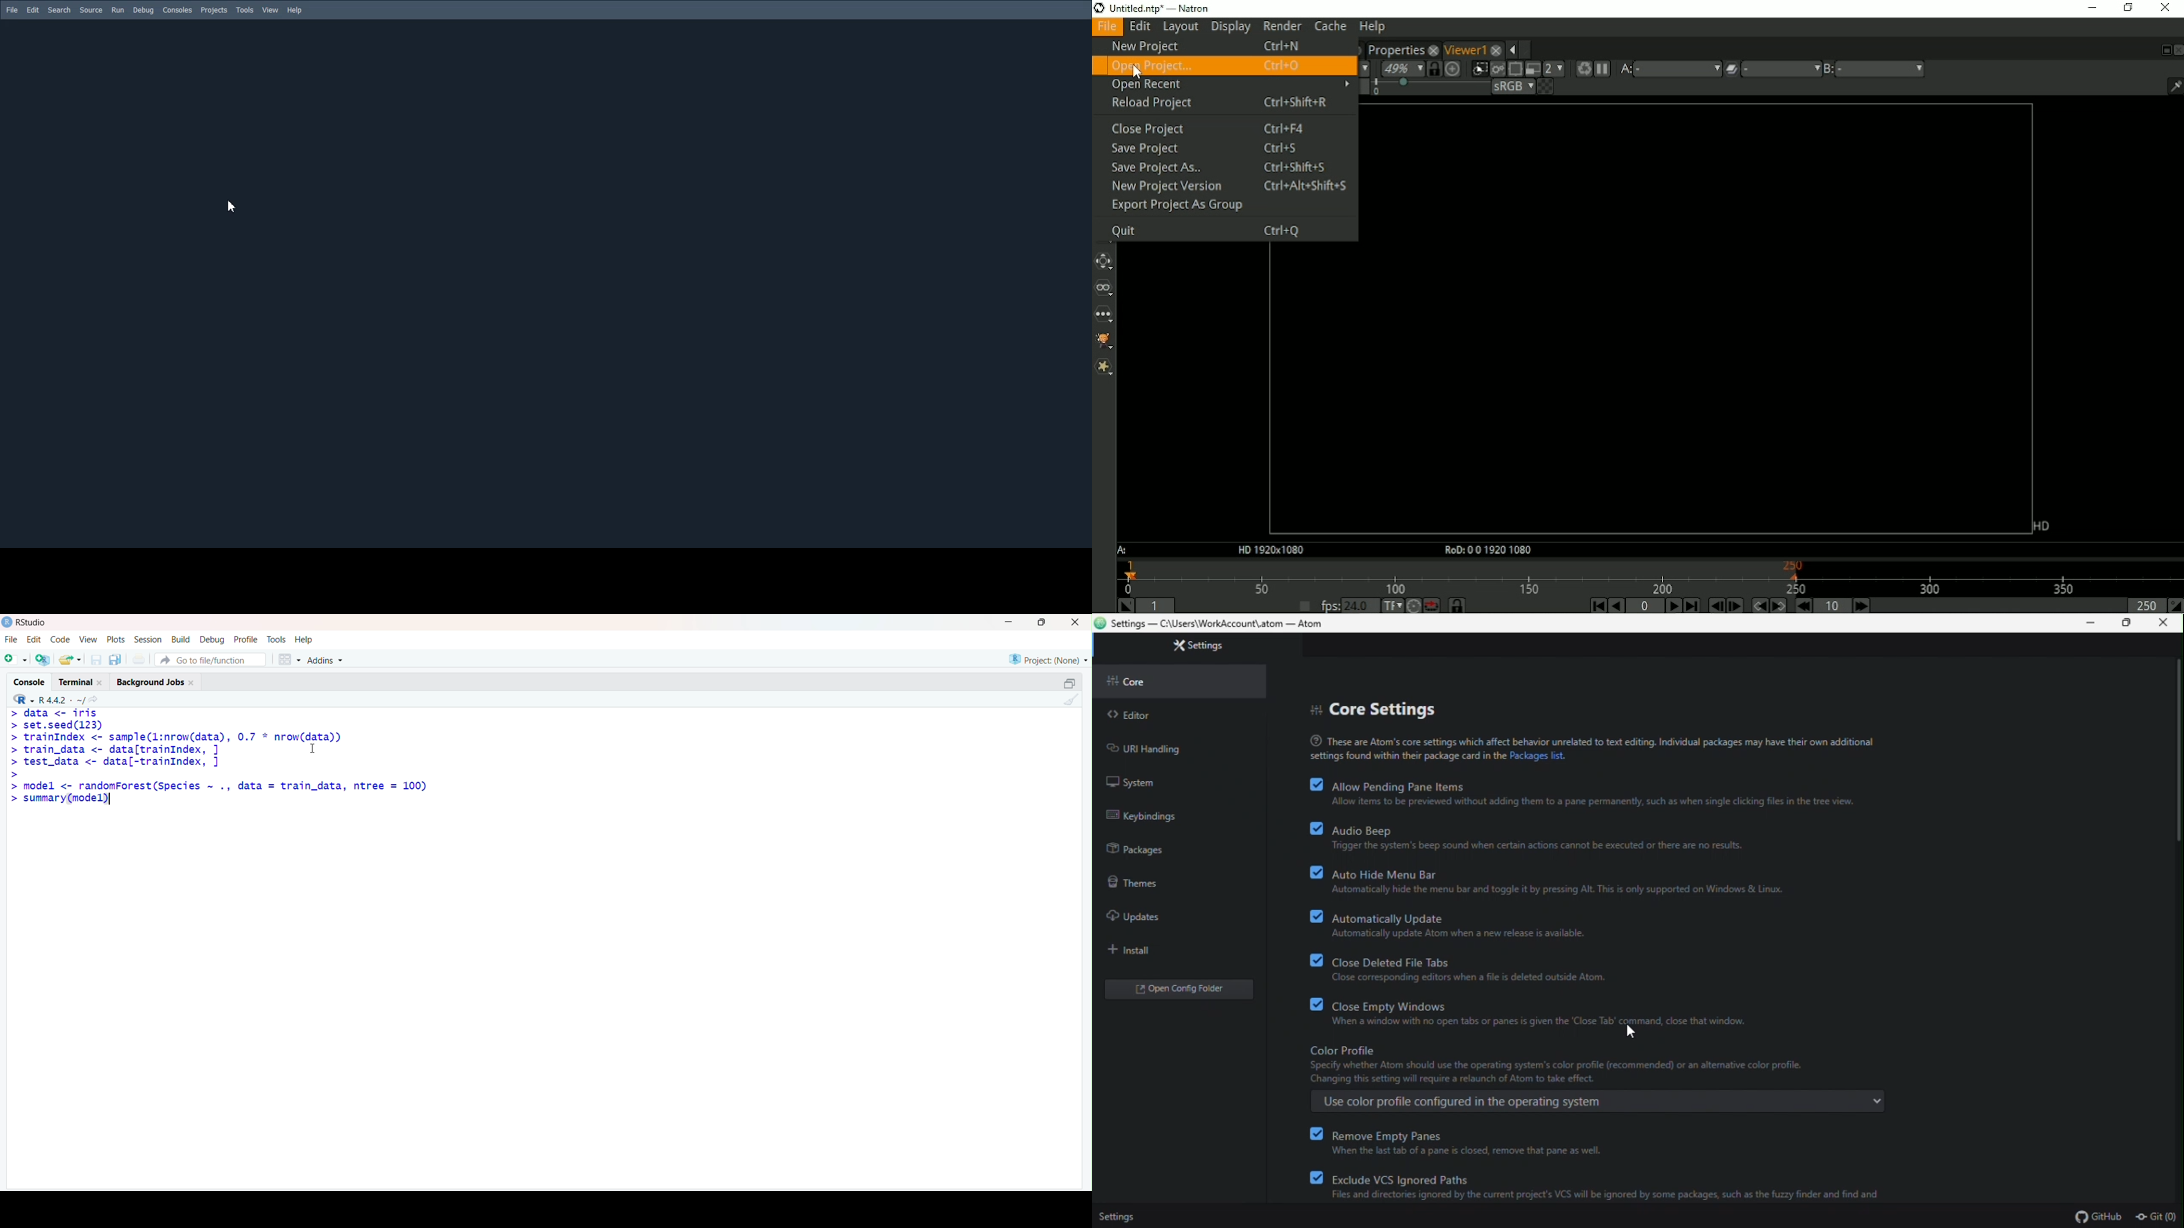 The image size is (2184, 1232). Describe the element at coordinates (139, 660) in the screenshot. I see `Print the current file` at that location.